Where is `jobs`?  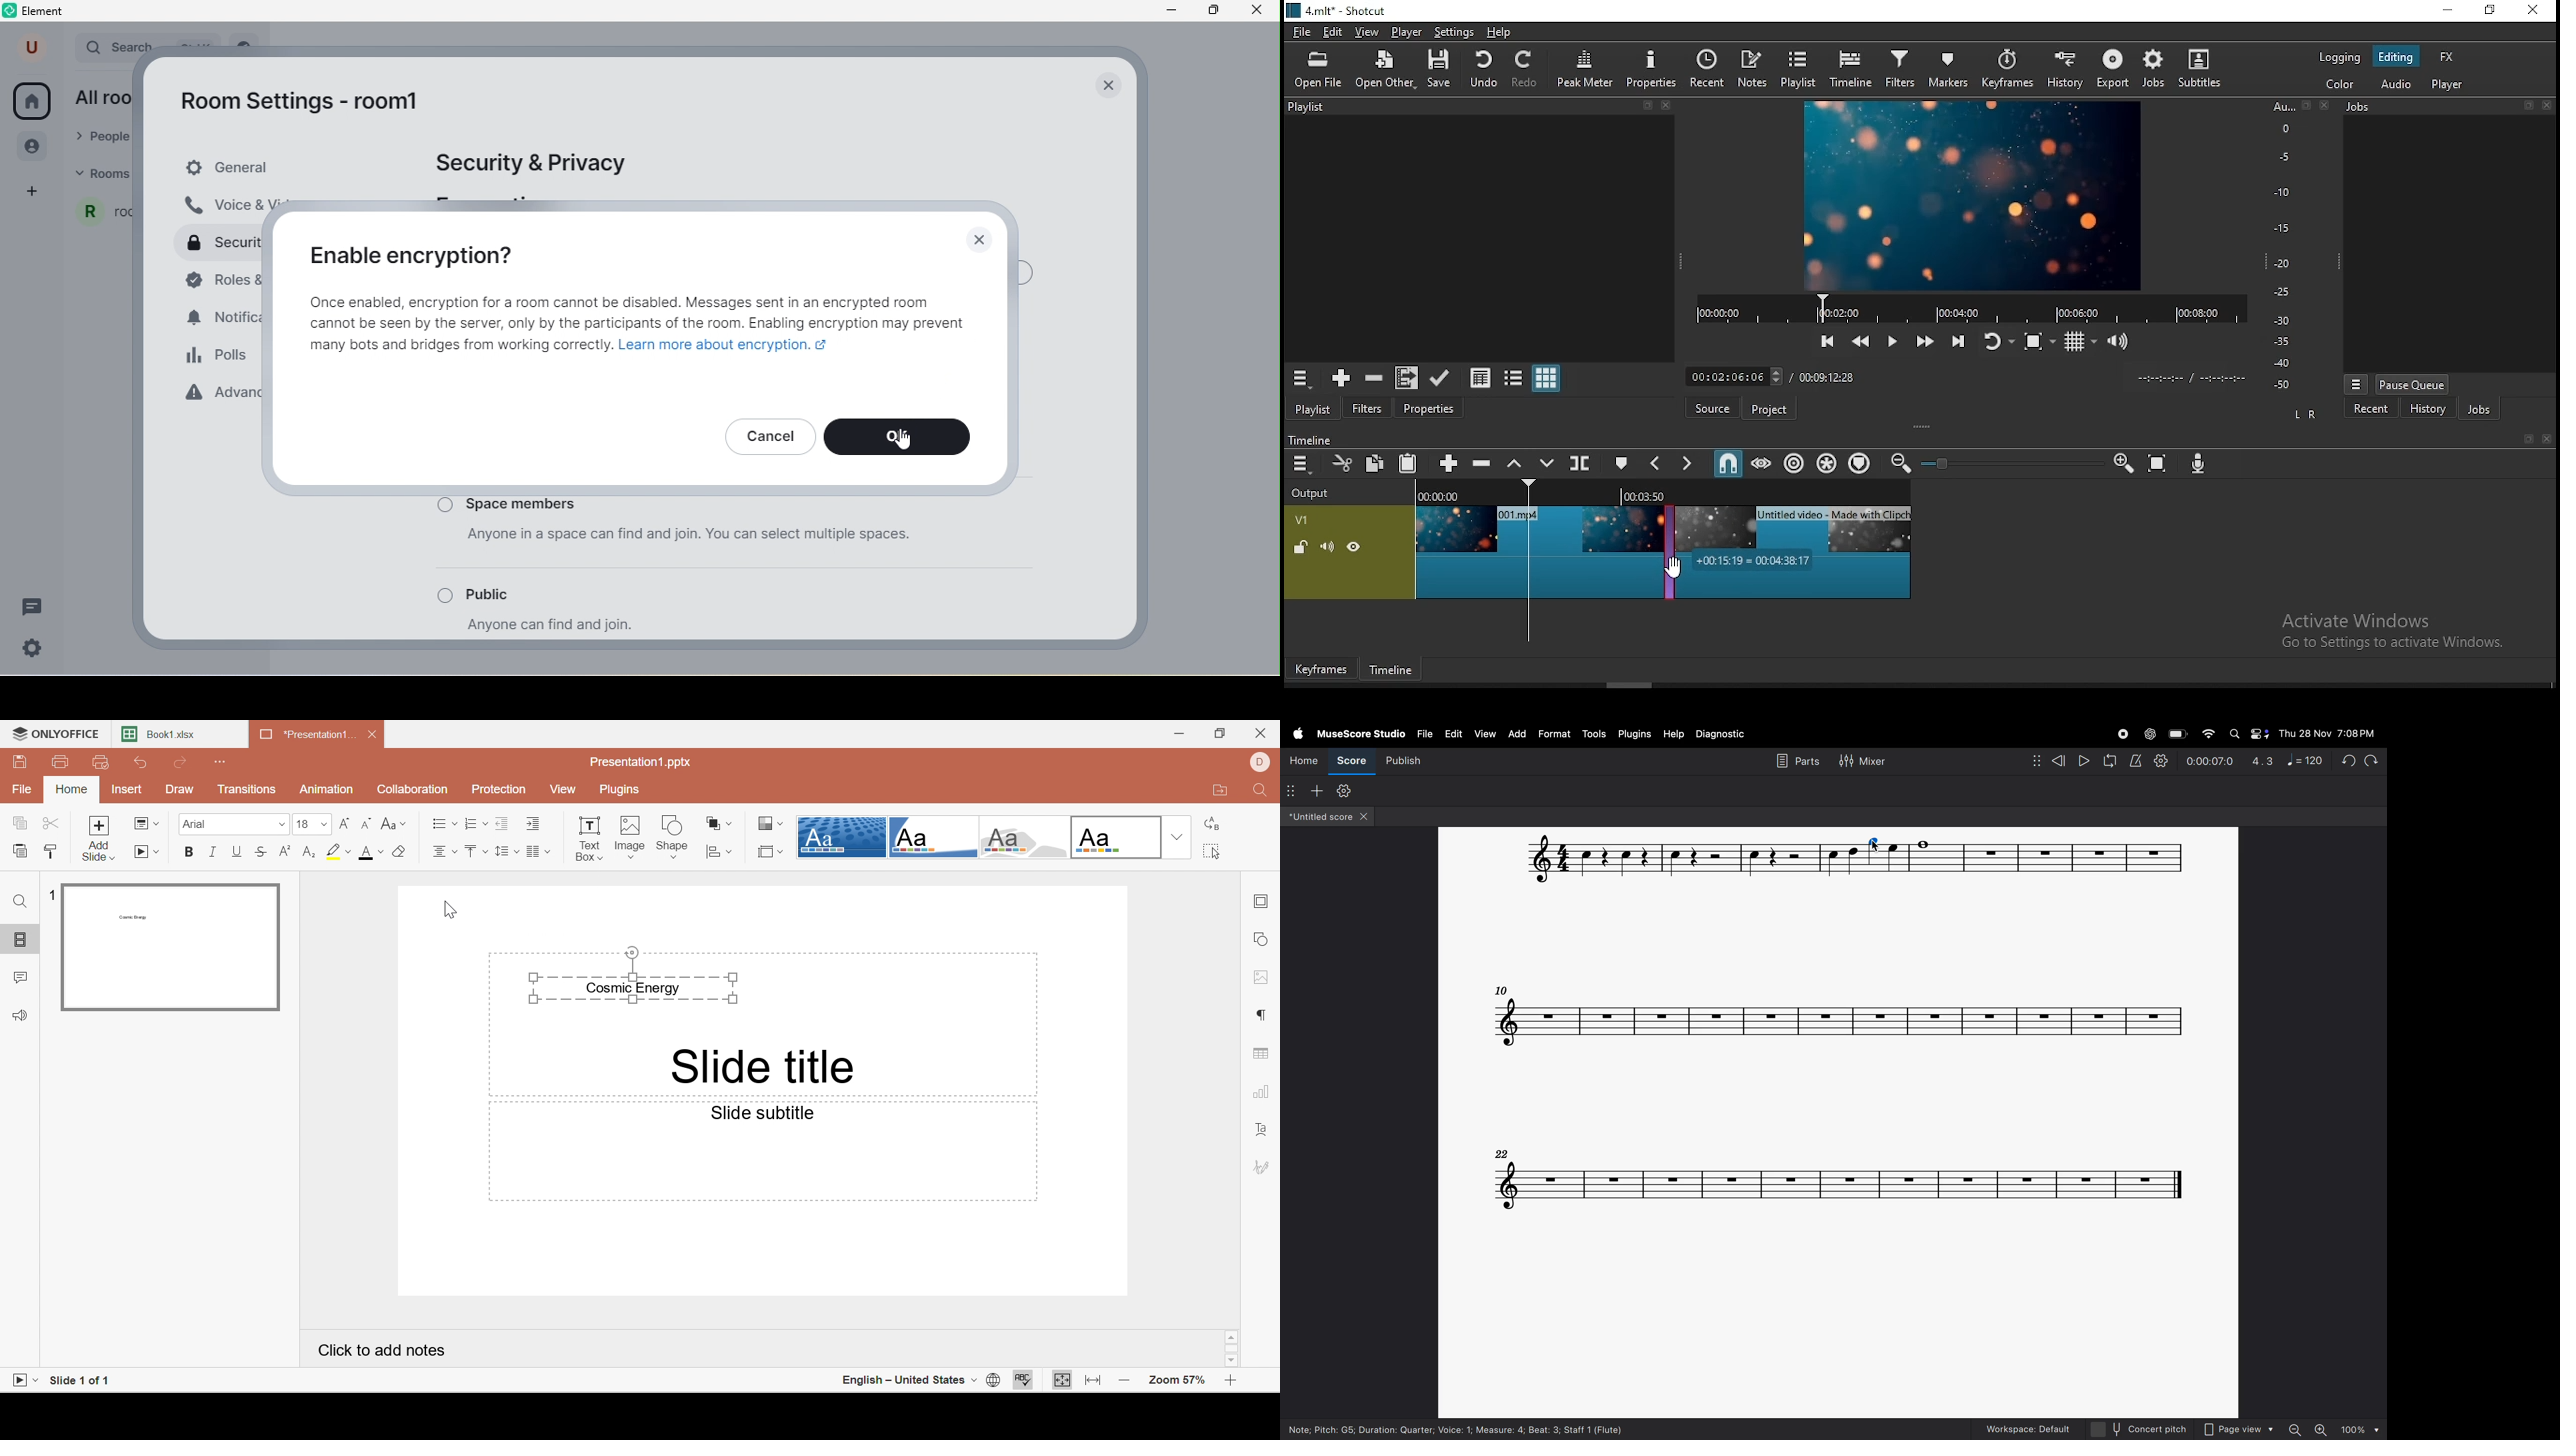 jobs is located at coordinates (2479, 409).